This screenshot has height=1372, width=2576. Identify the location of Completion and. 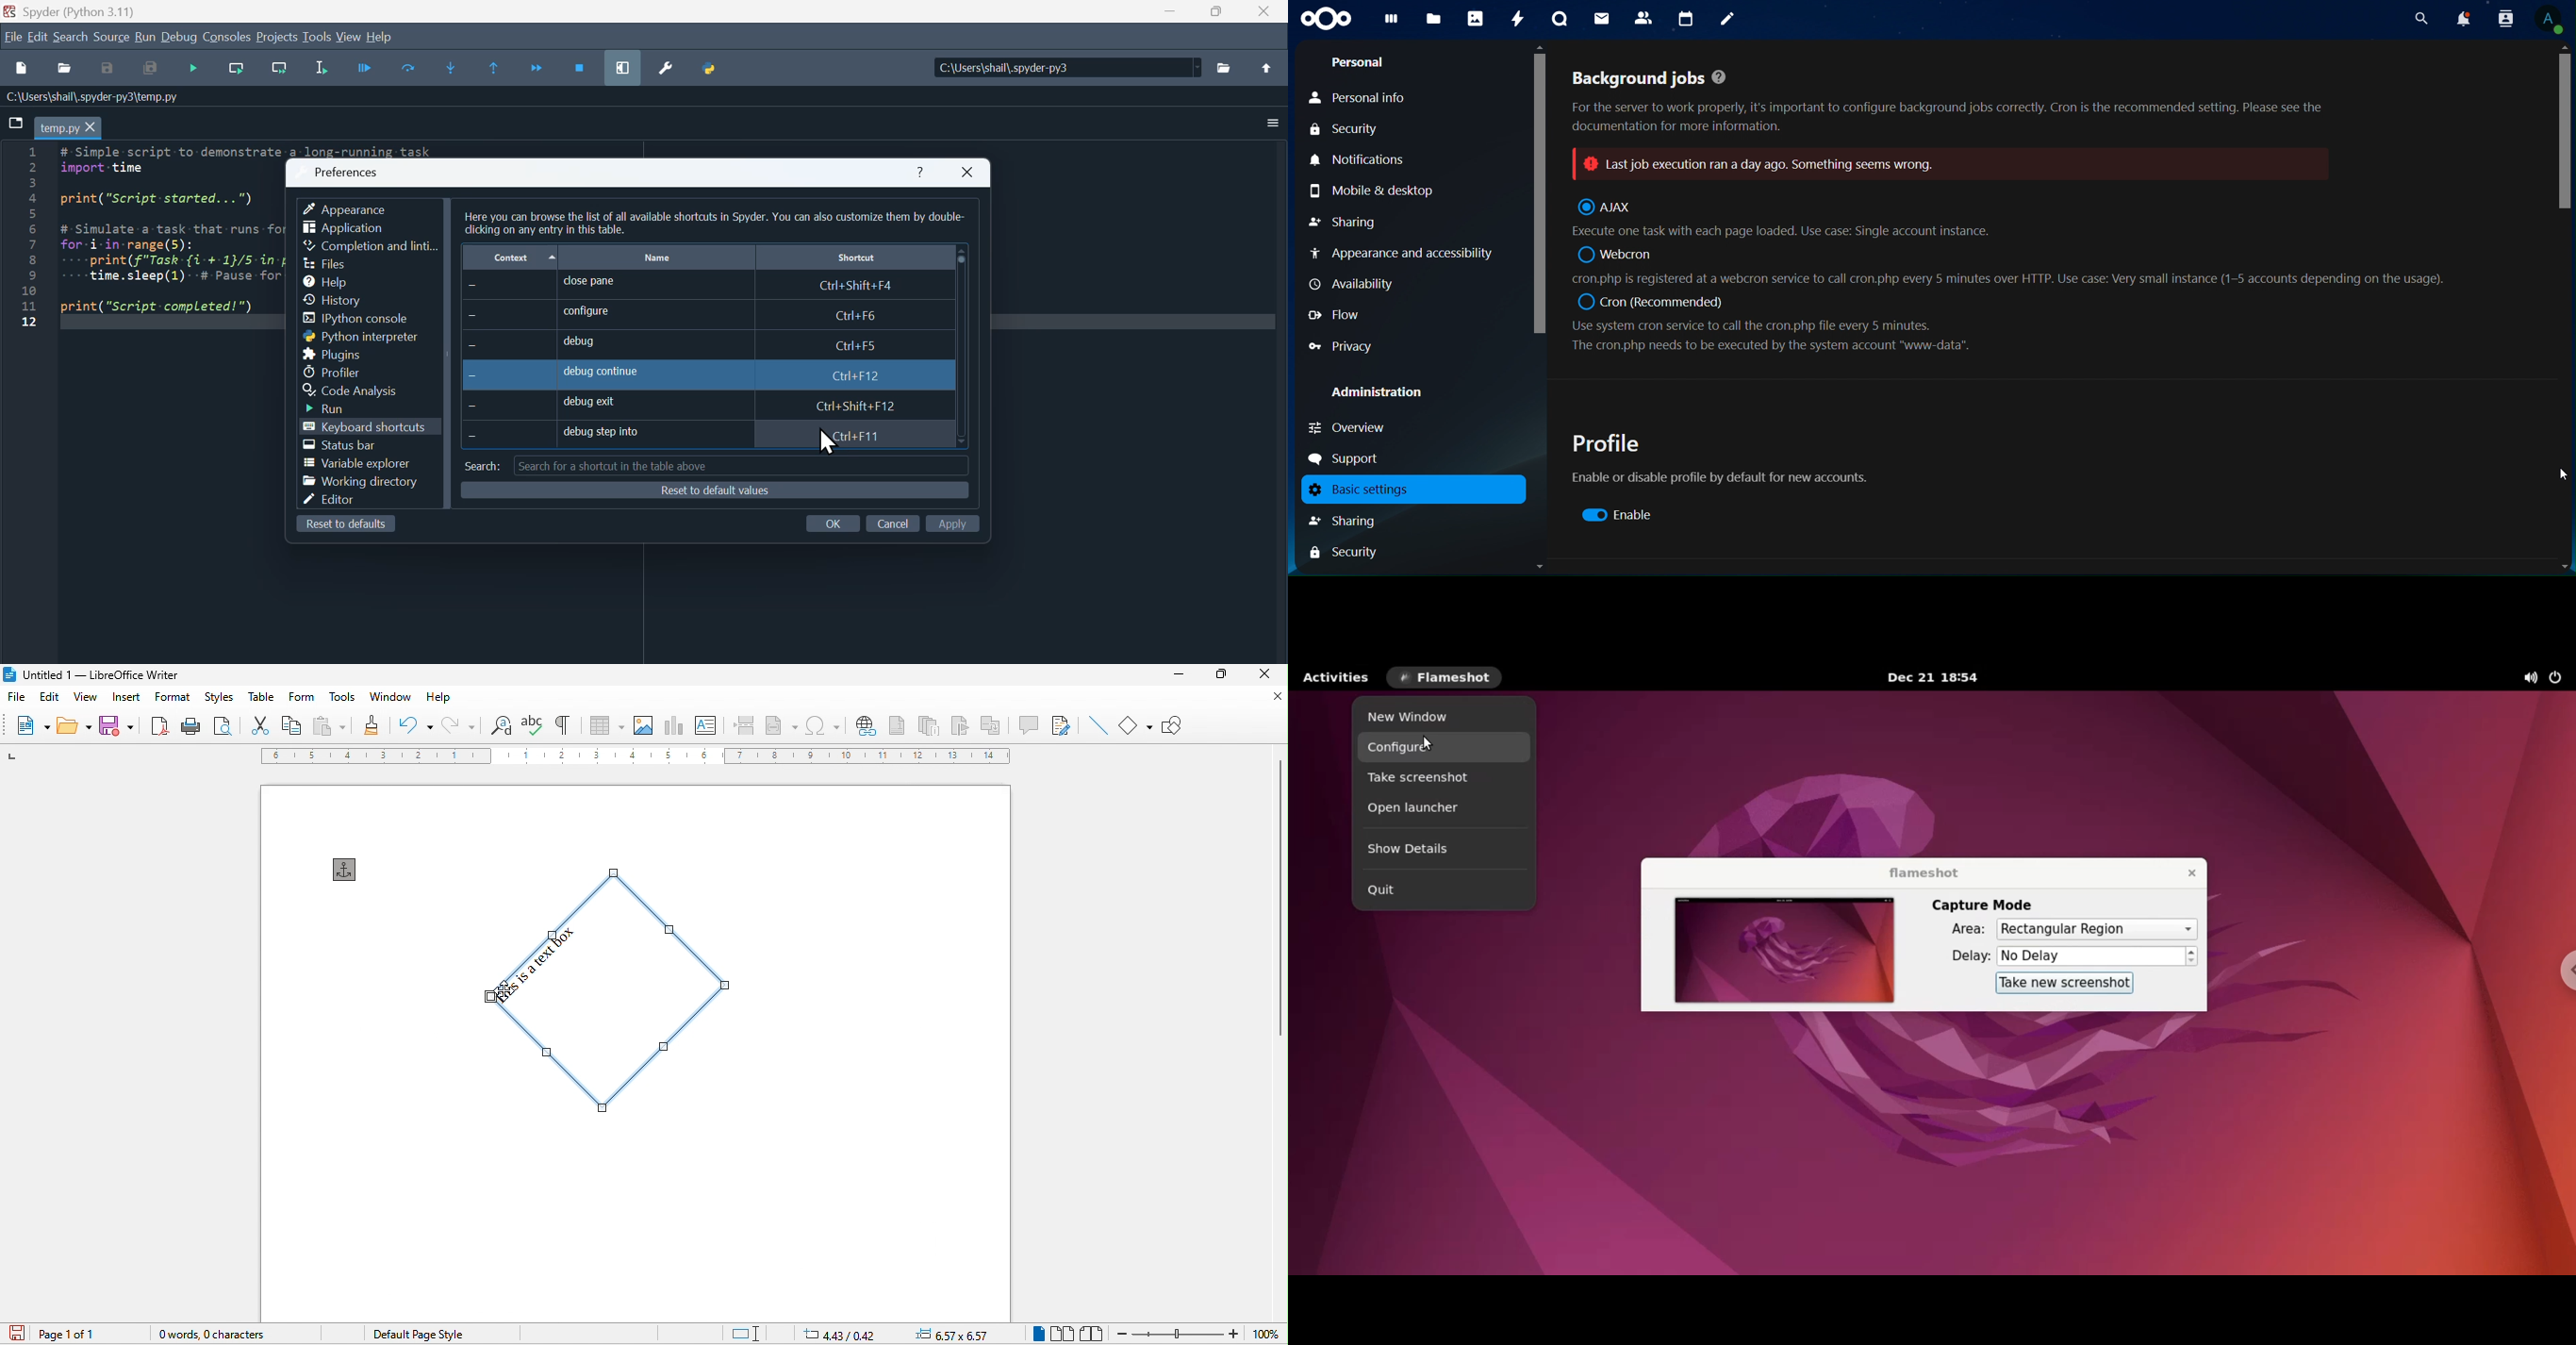
(371, 247).